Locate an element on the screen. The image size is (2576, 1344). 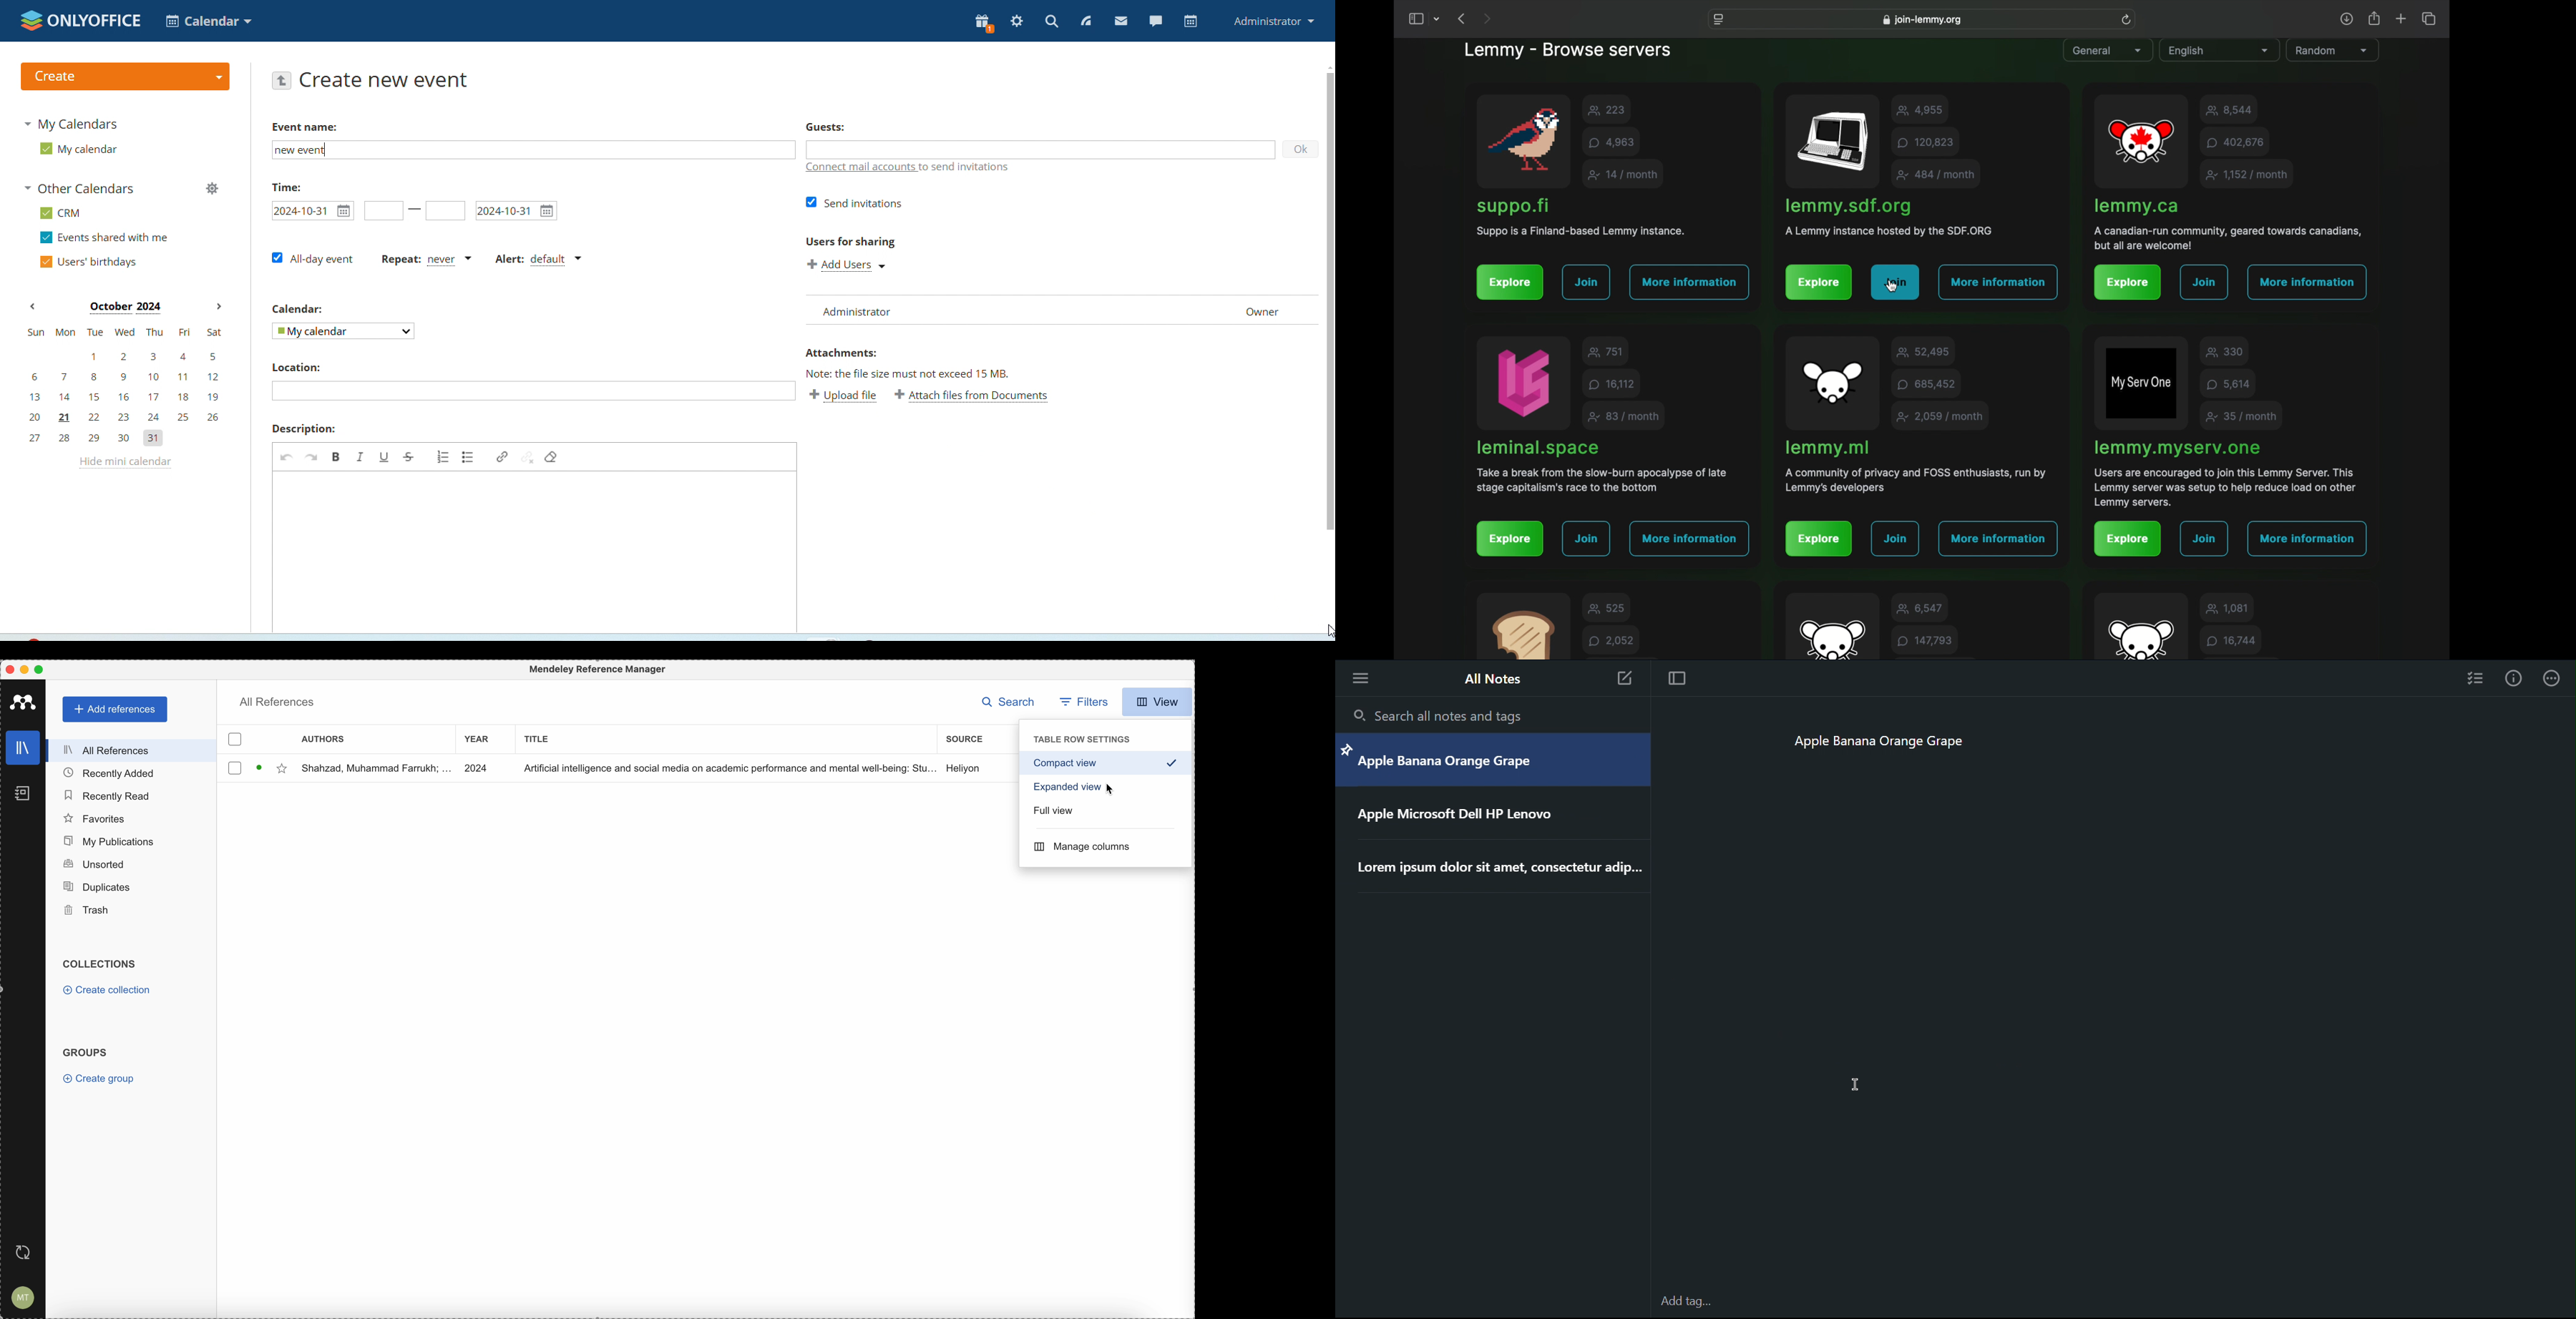
recently read is located at coordinates (108, 796).